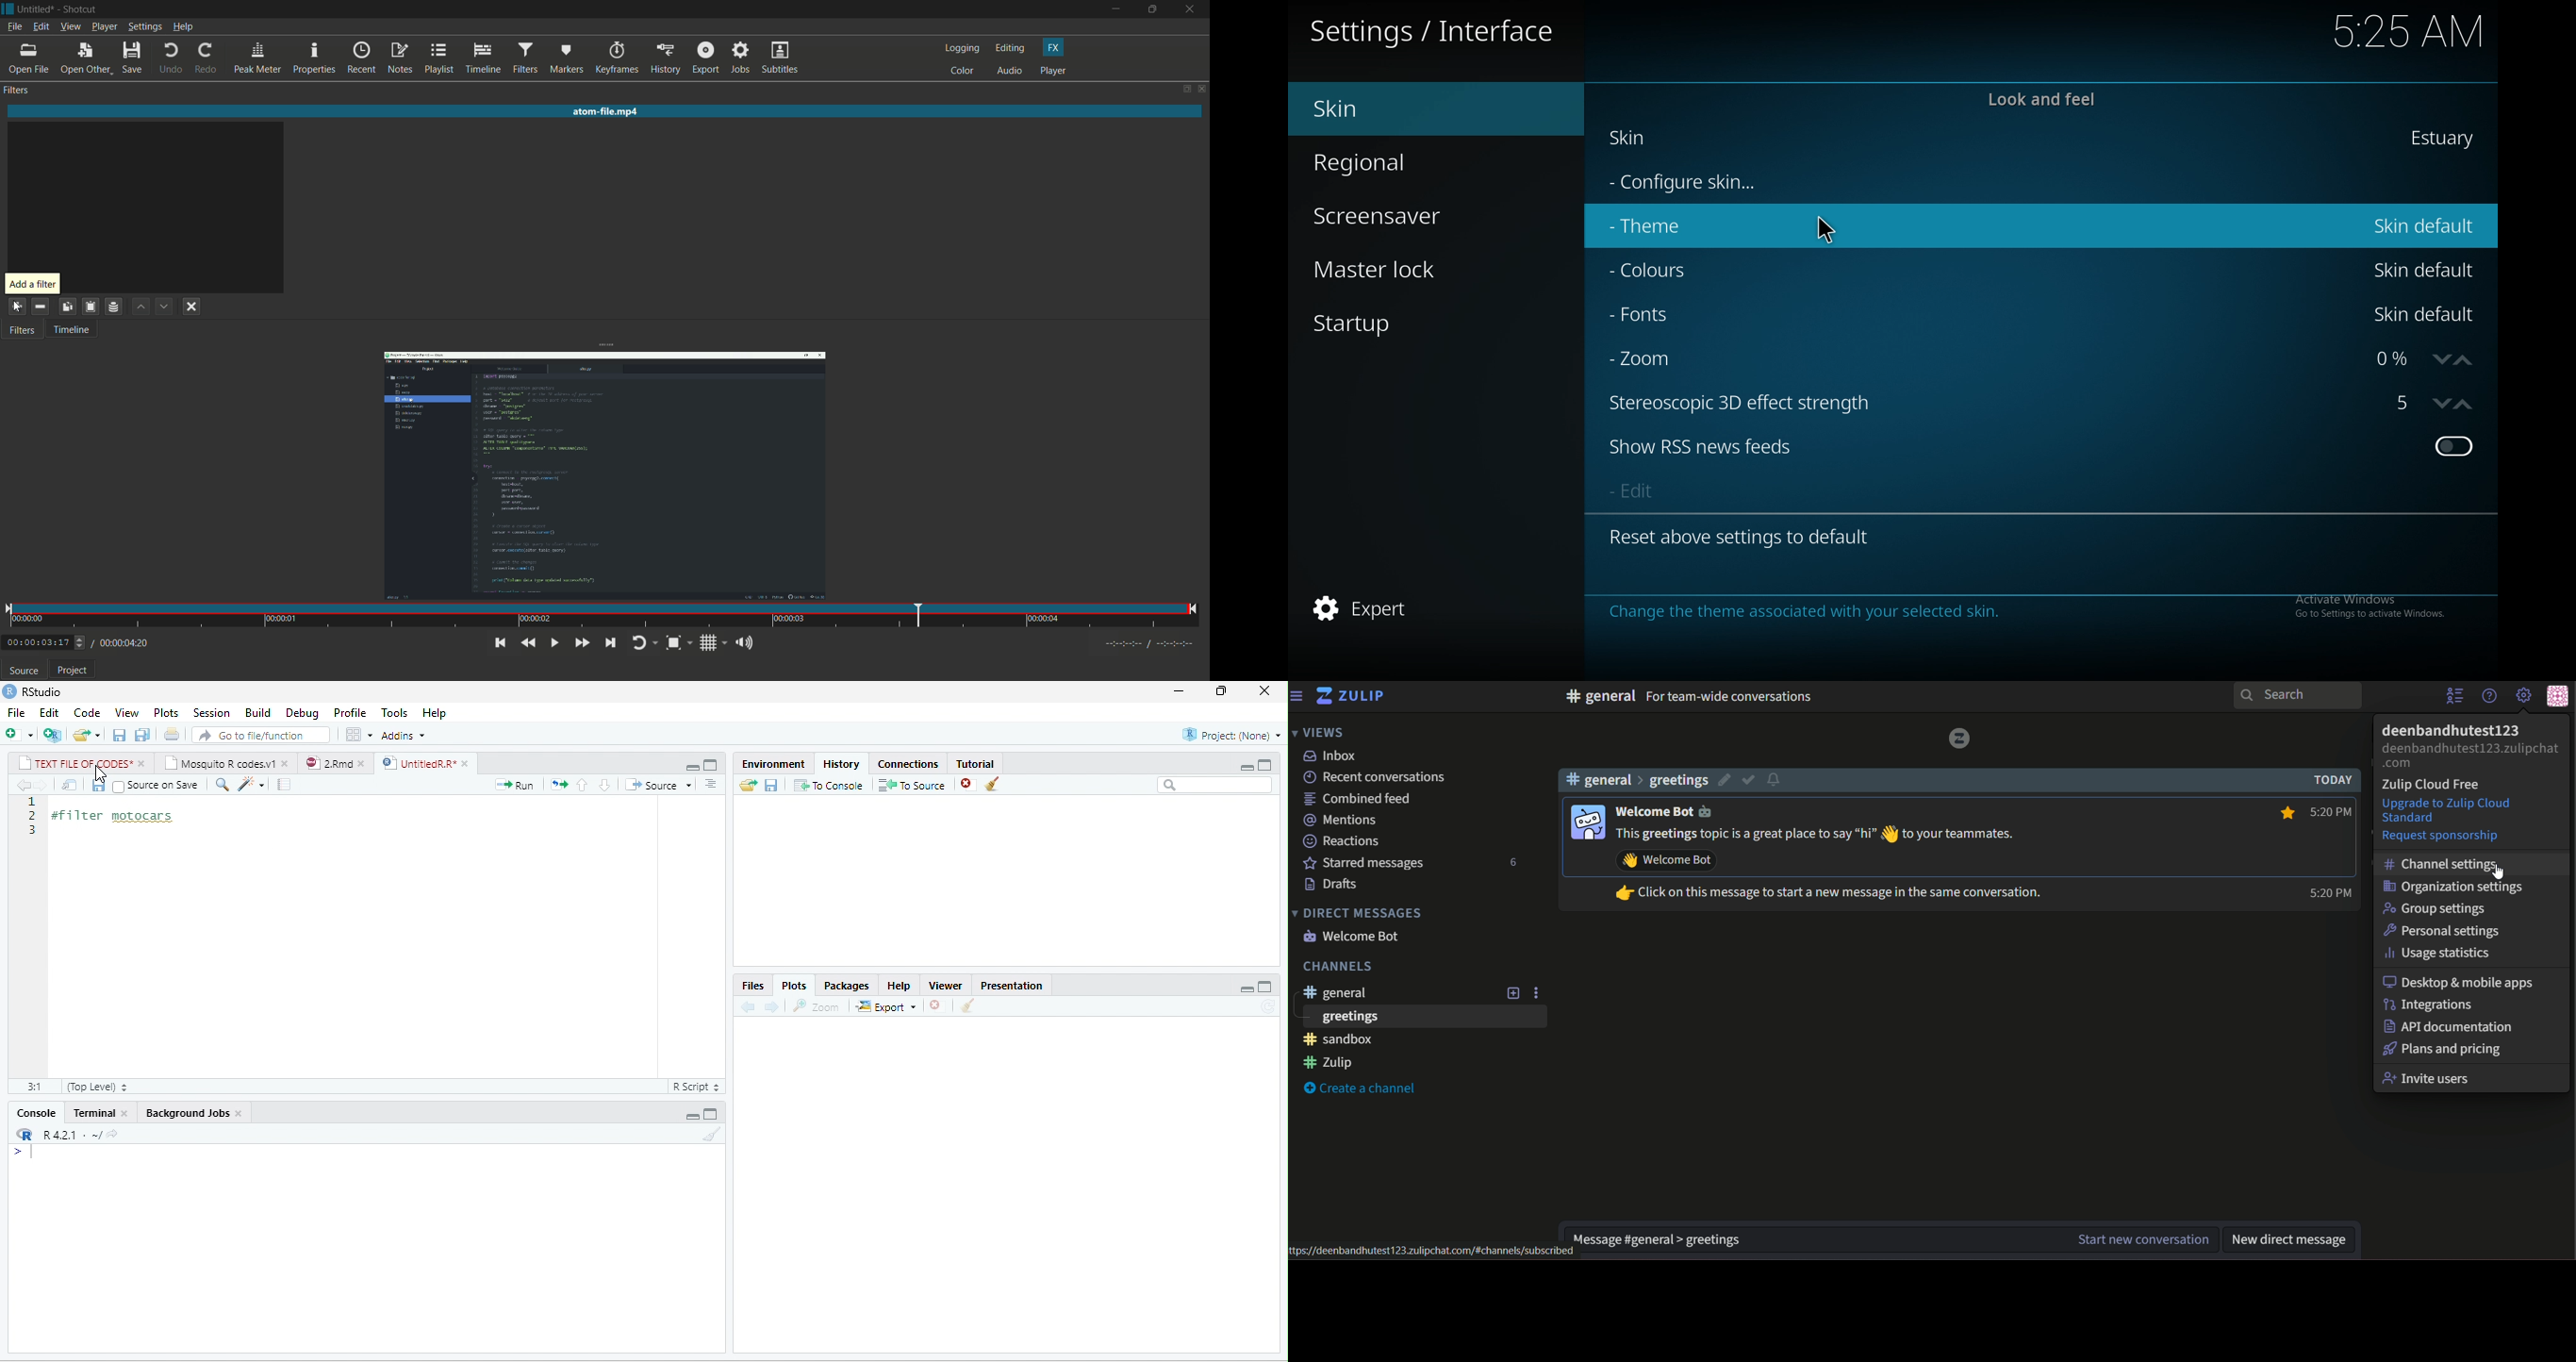 The height and width of the screenshot is (1372, 2576). What do you see at coordinates (782, 58) in the screenshot?
I see `subtitles` at bounding box center [782, 58].